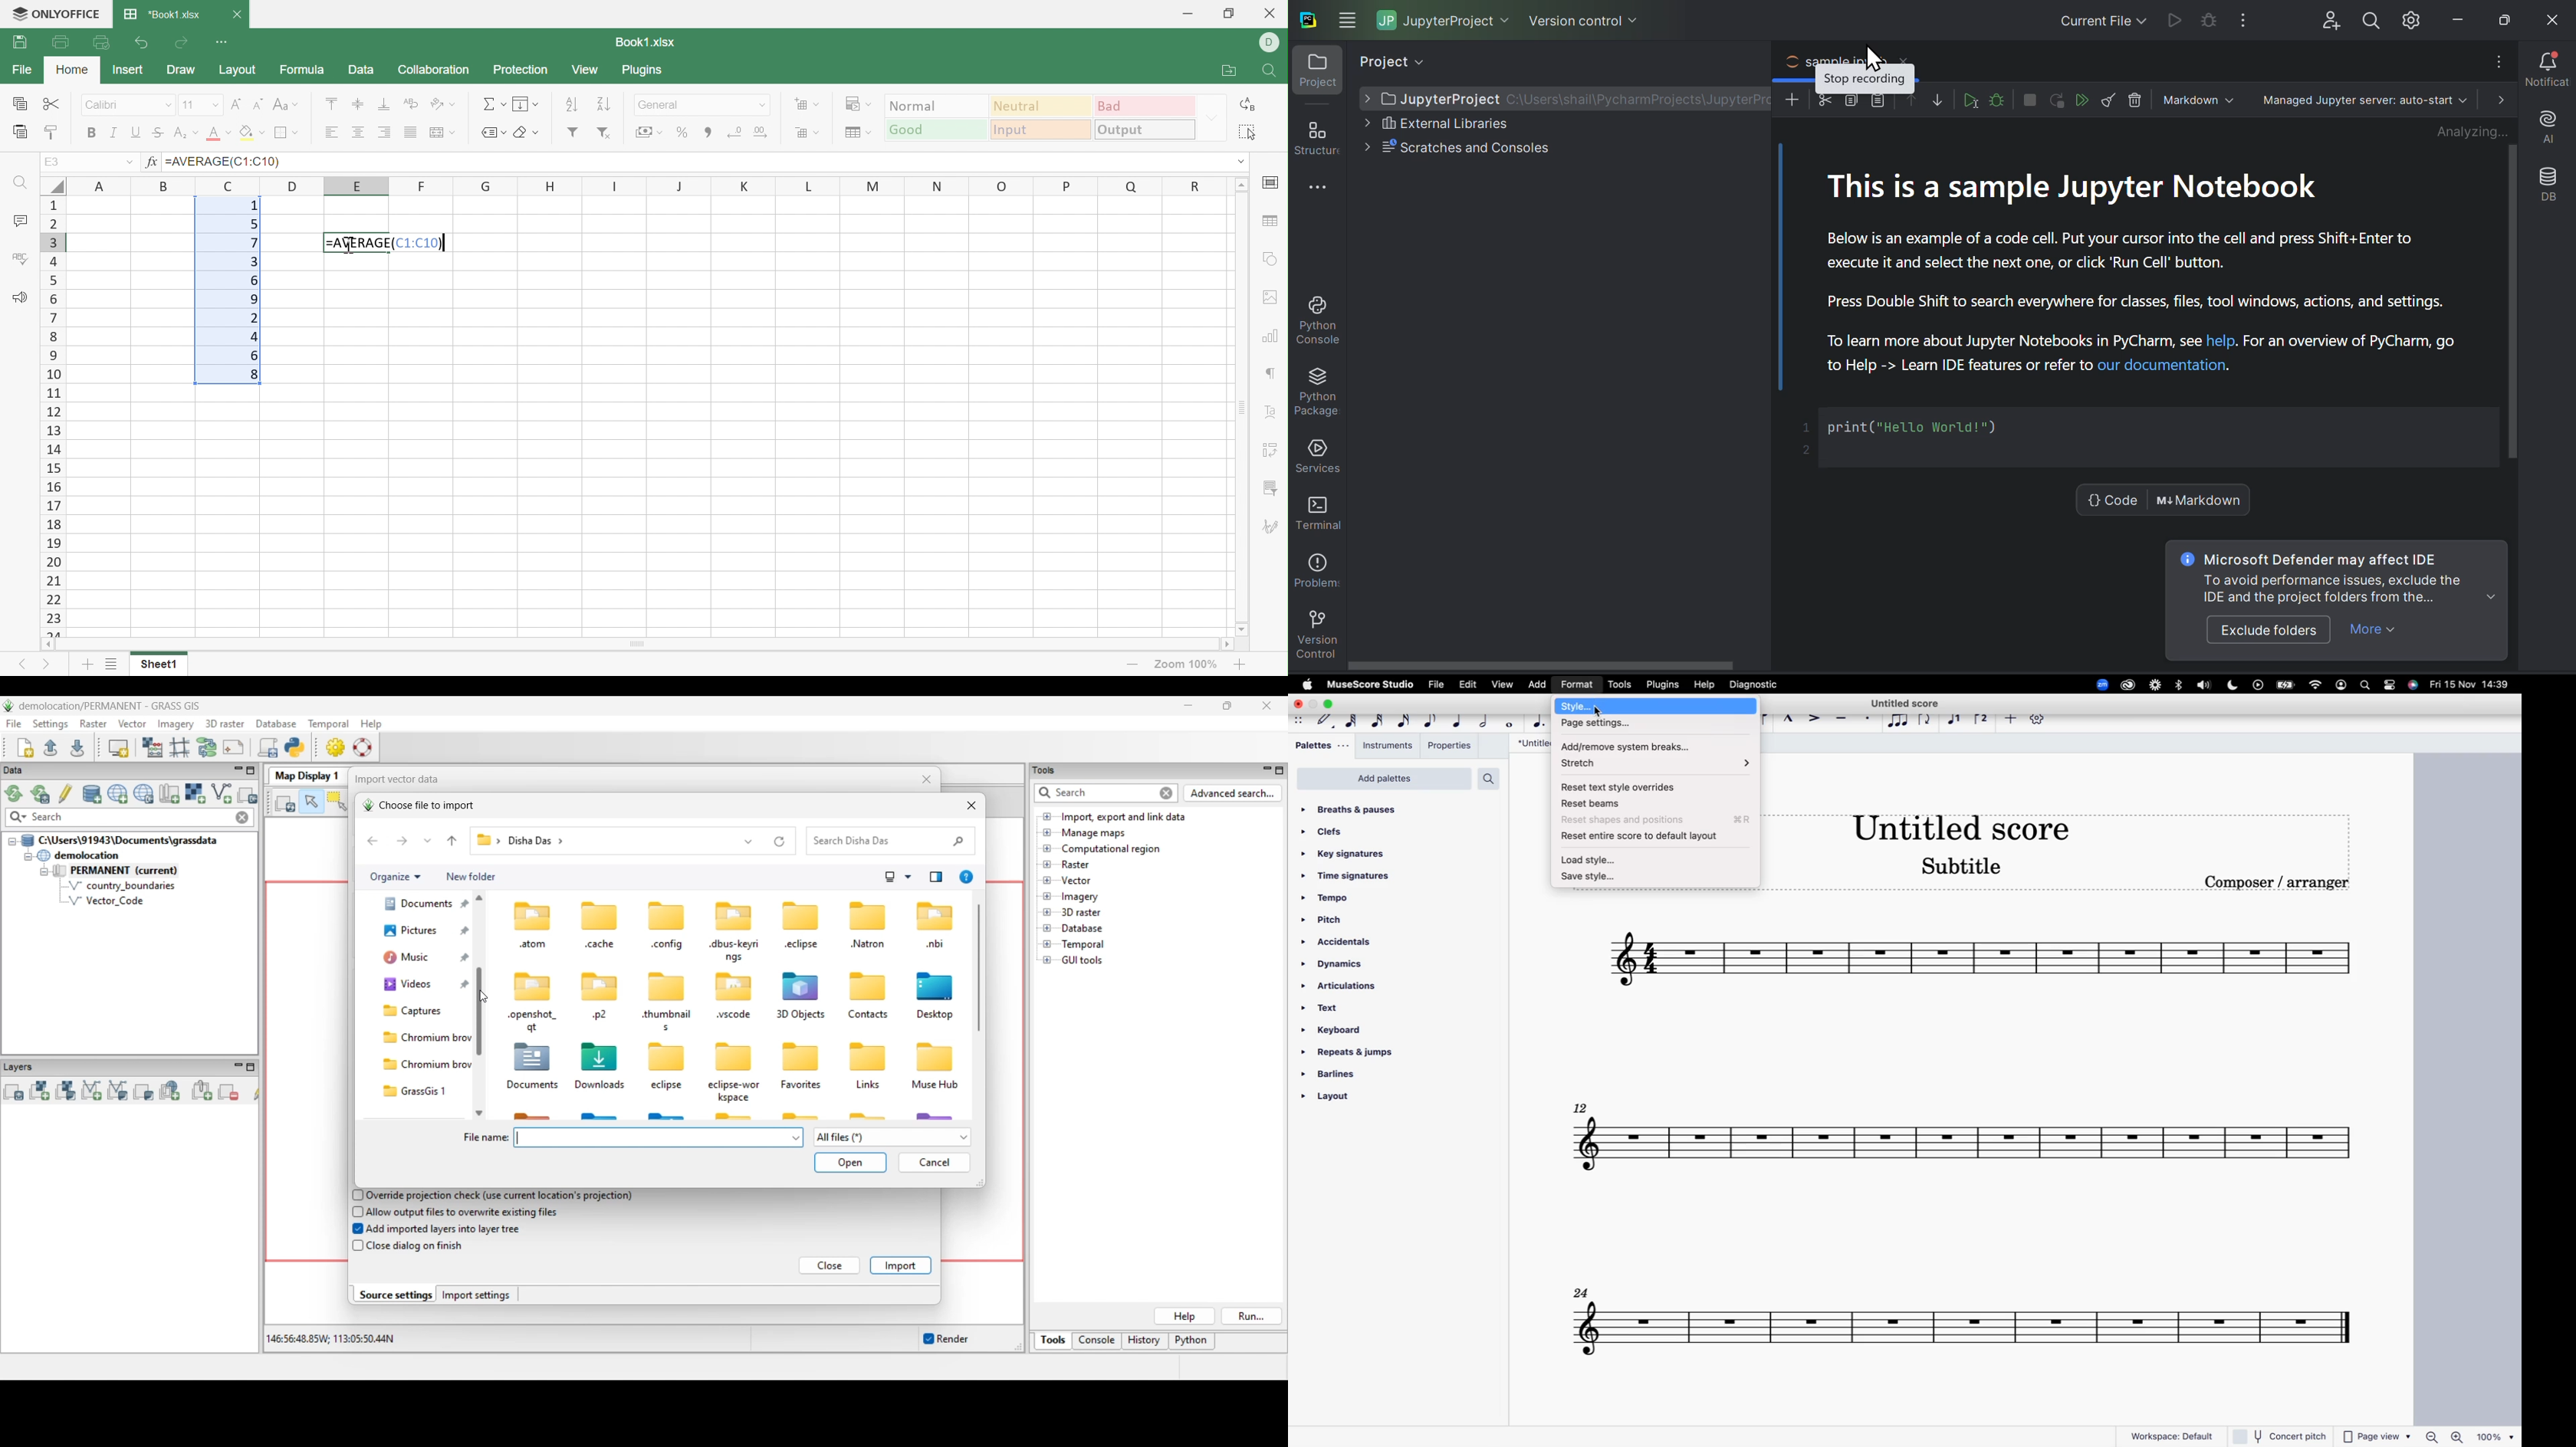 Image resolution: width=2576 pixels, height=1456 pixels. Describe the element at coordinates (1269, 251) in the screenshot. I see `Shape settings` at that location.